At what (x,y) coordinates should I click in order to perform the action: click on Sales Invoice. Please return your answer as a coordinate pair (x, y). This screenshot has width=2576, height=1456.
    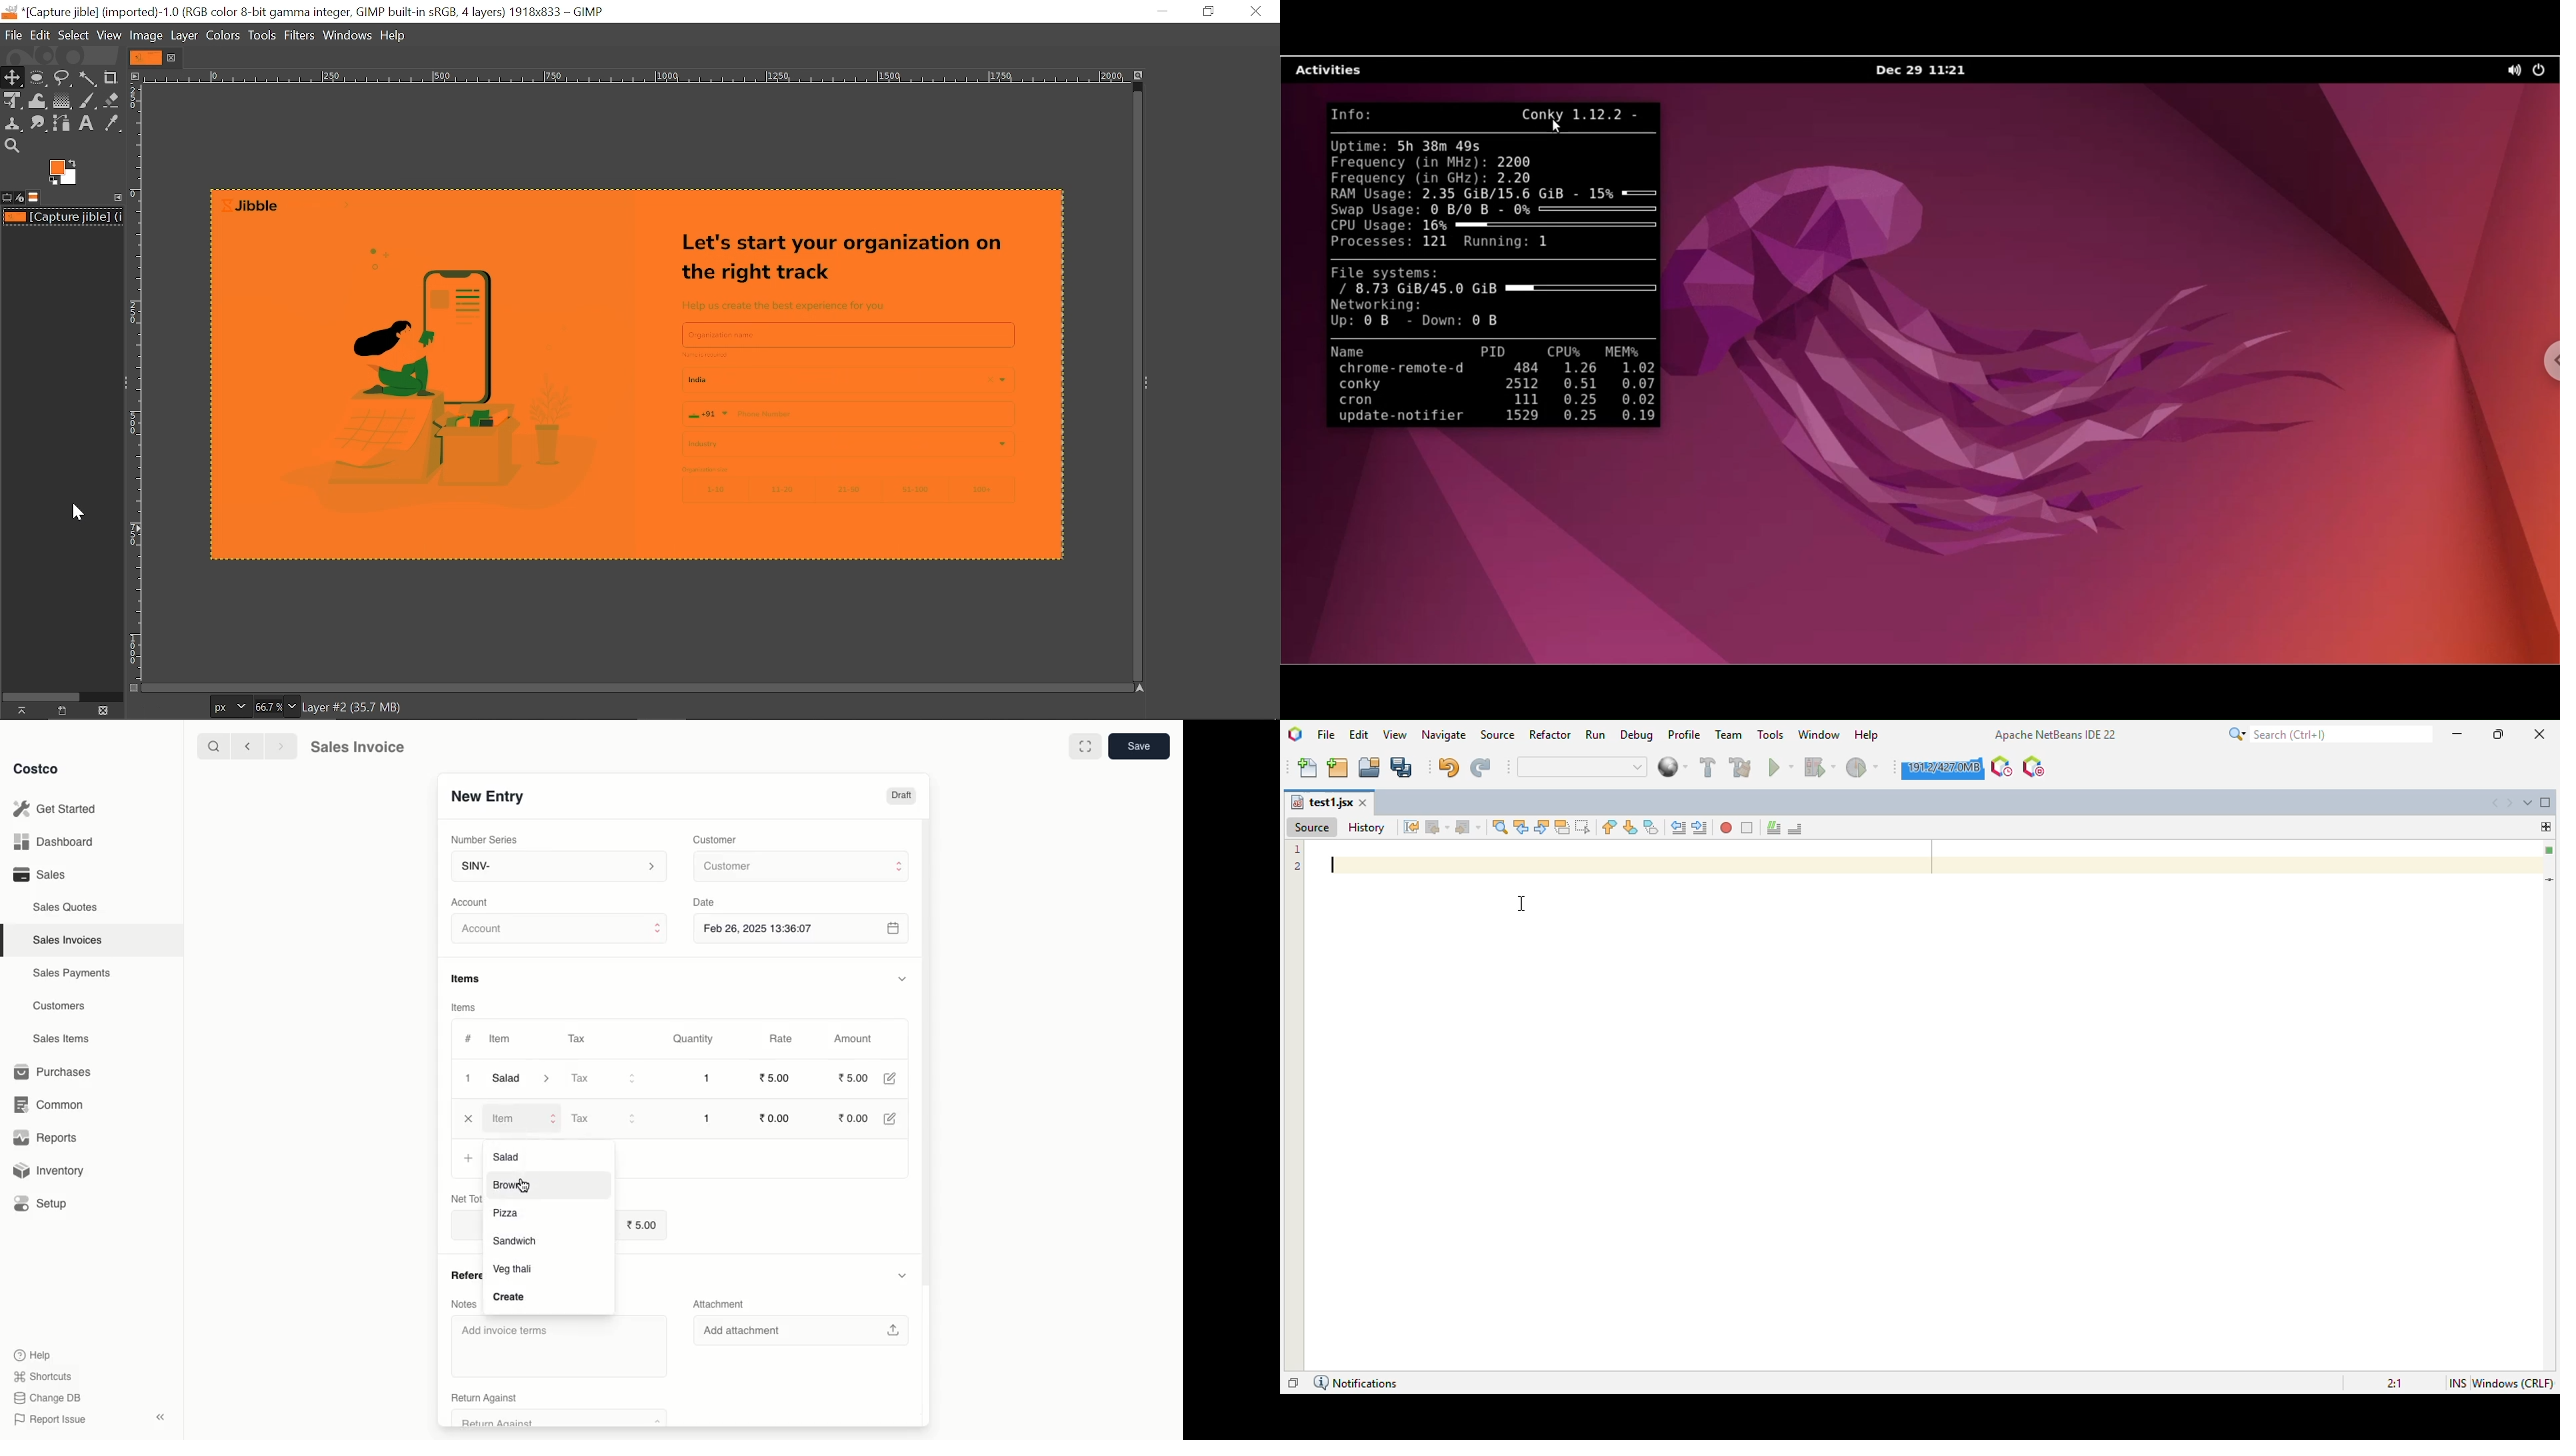
    Looking at the image, I should click on (358, 749).